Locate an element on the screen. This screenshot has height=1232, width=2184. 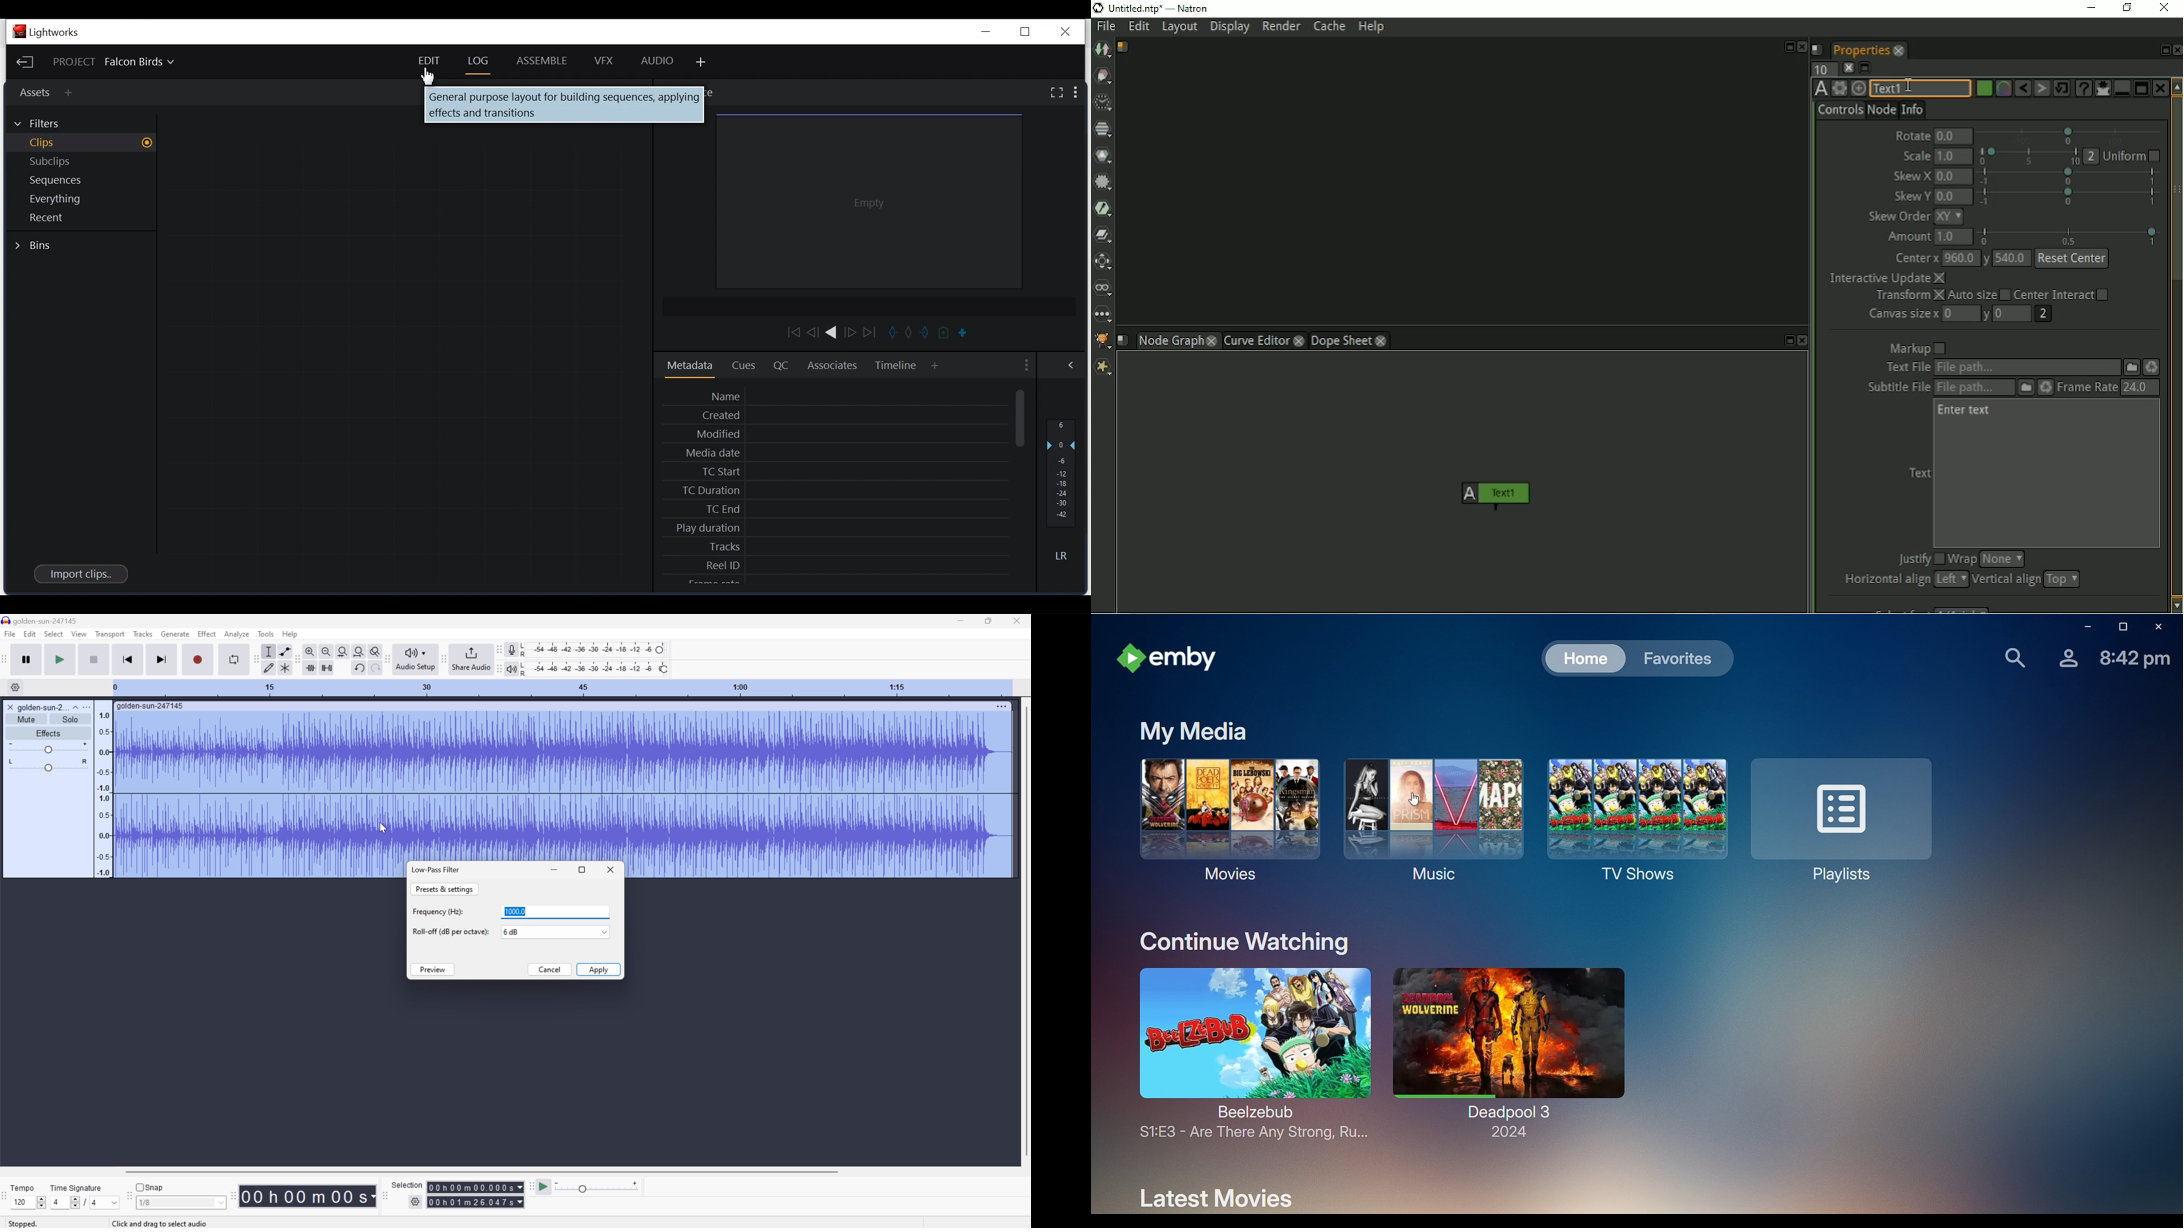
Record / Record new track is located at coordinates (197, 659).